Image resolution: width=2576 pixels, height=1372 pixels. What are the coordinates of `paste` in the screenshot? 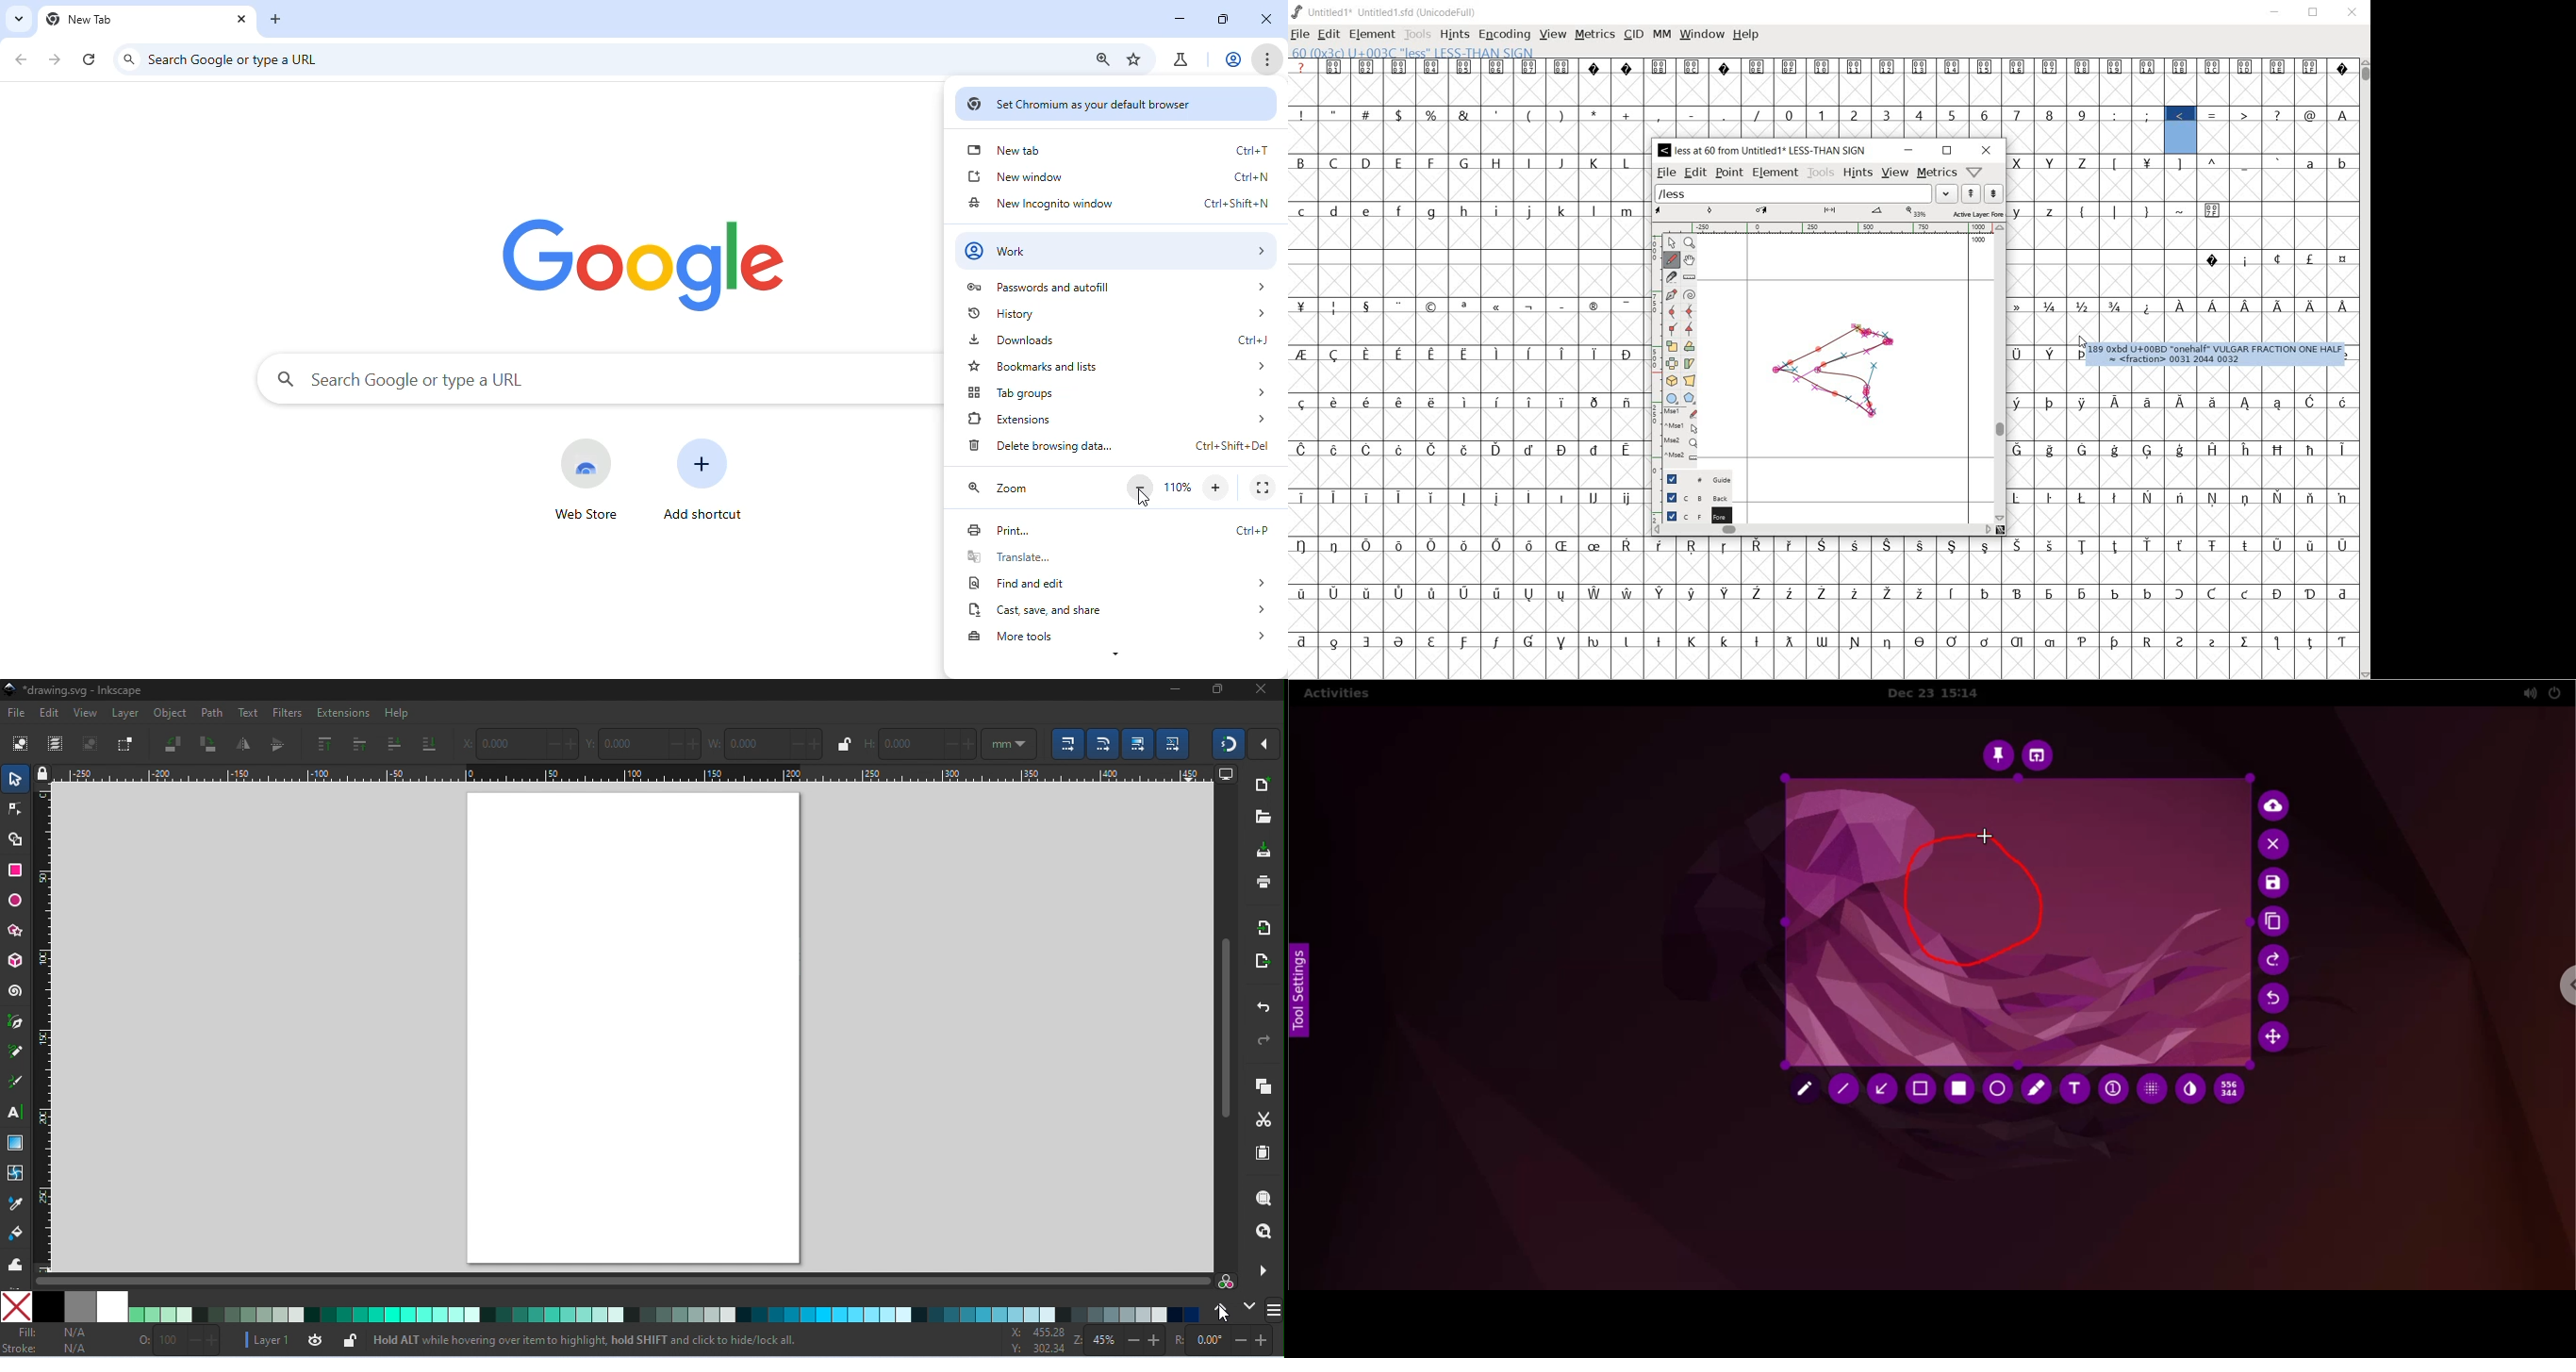 It's located at (1262, 1155).